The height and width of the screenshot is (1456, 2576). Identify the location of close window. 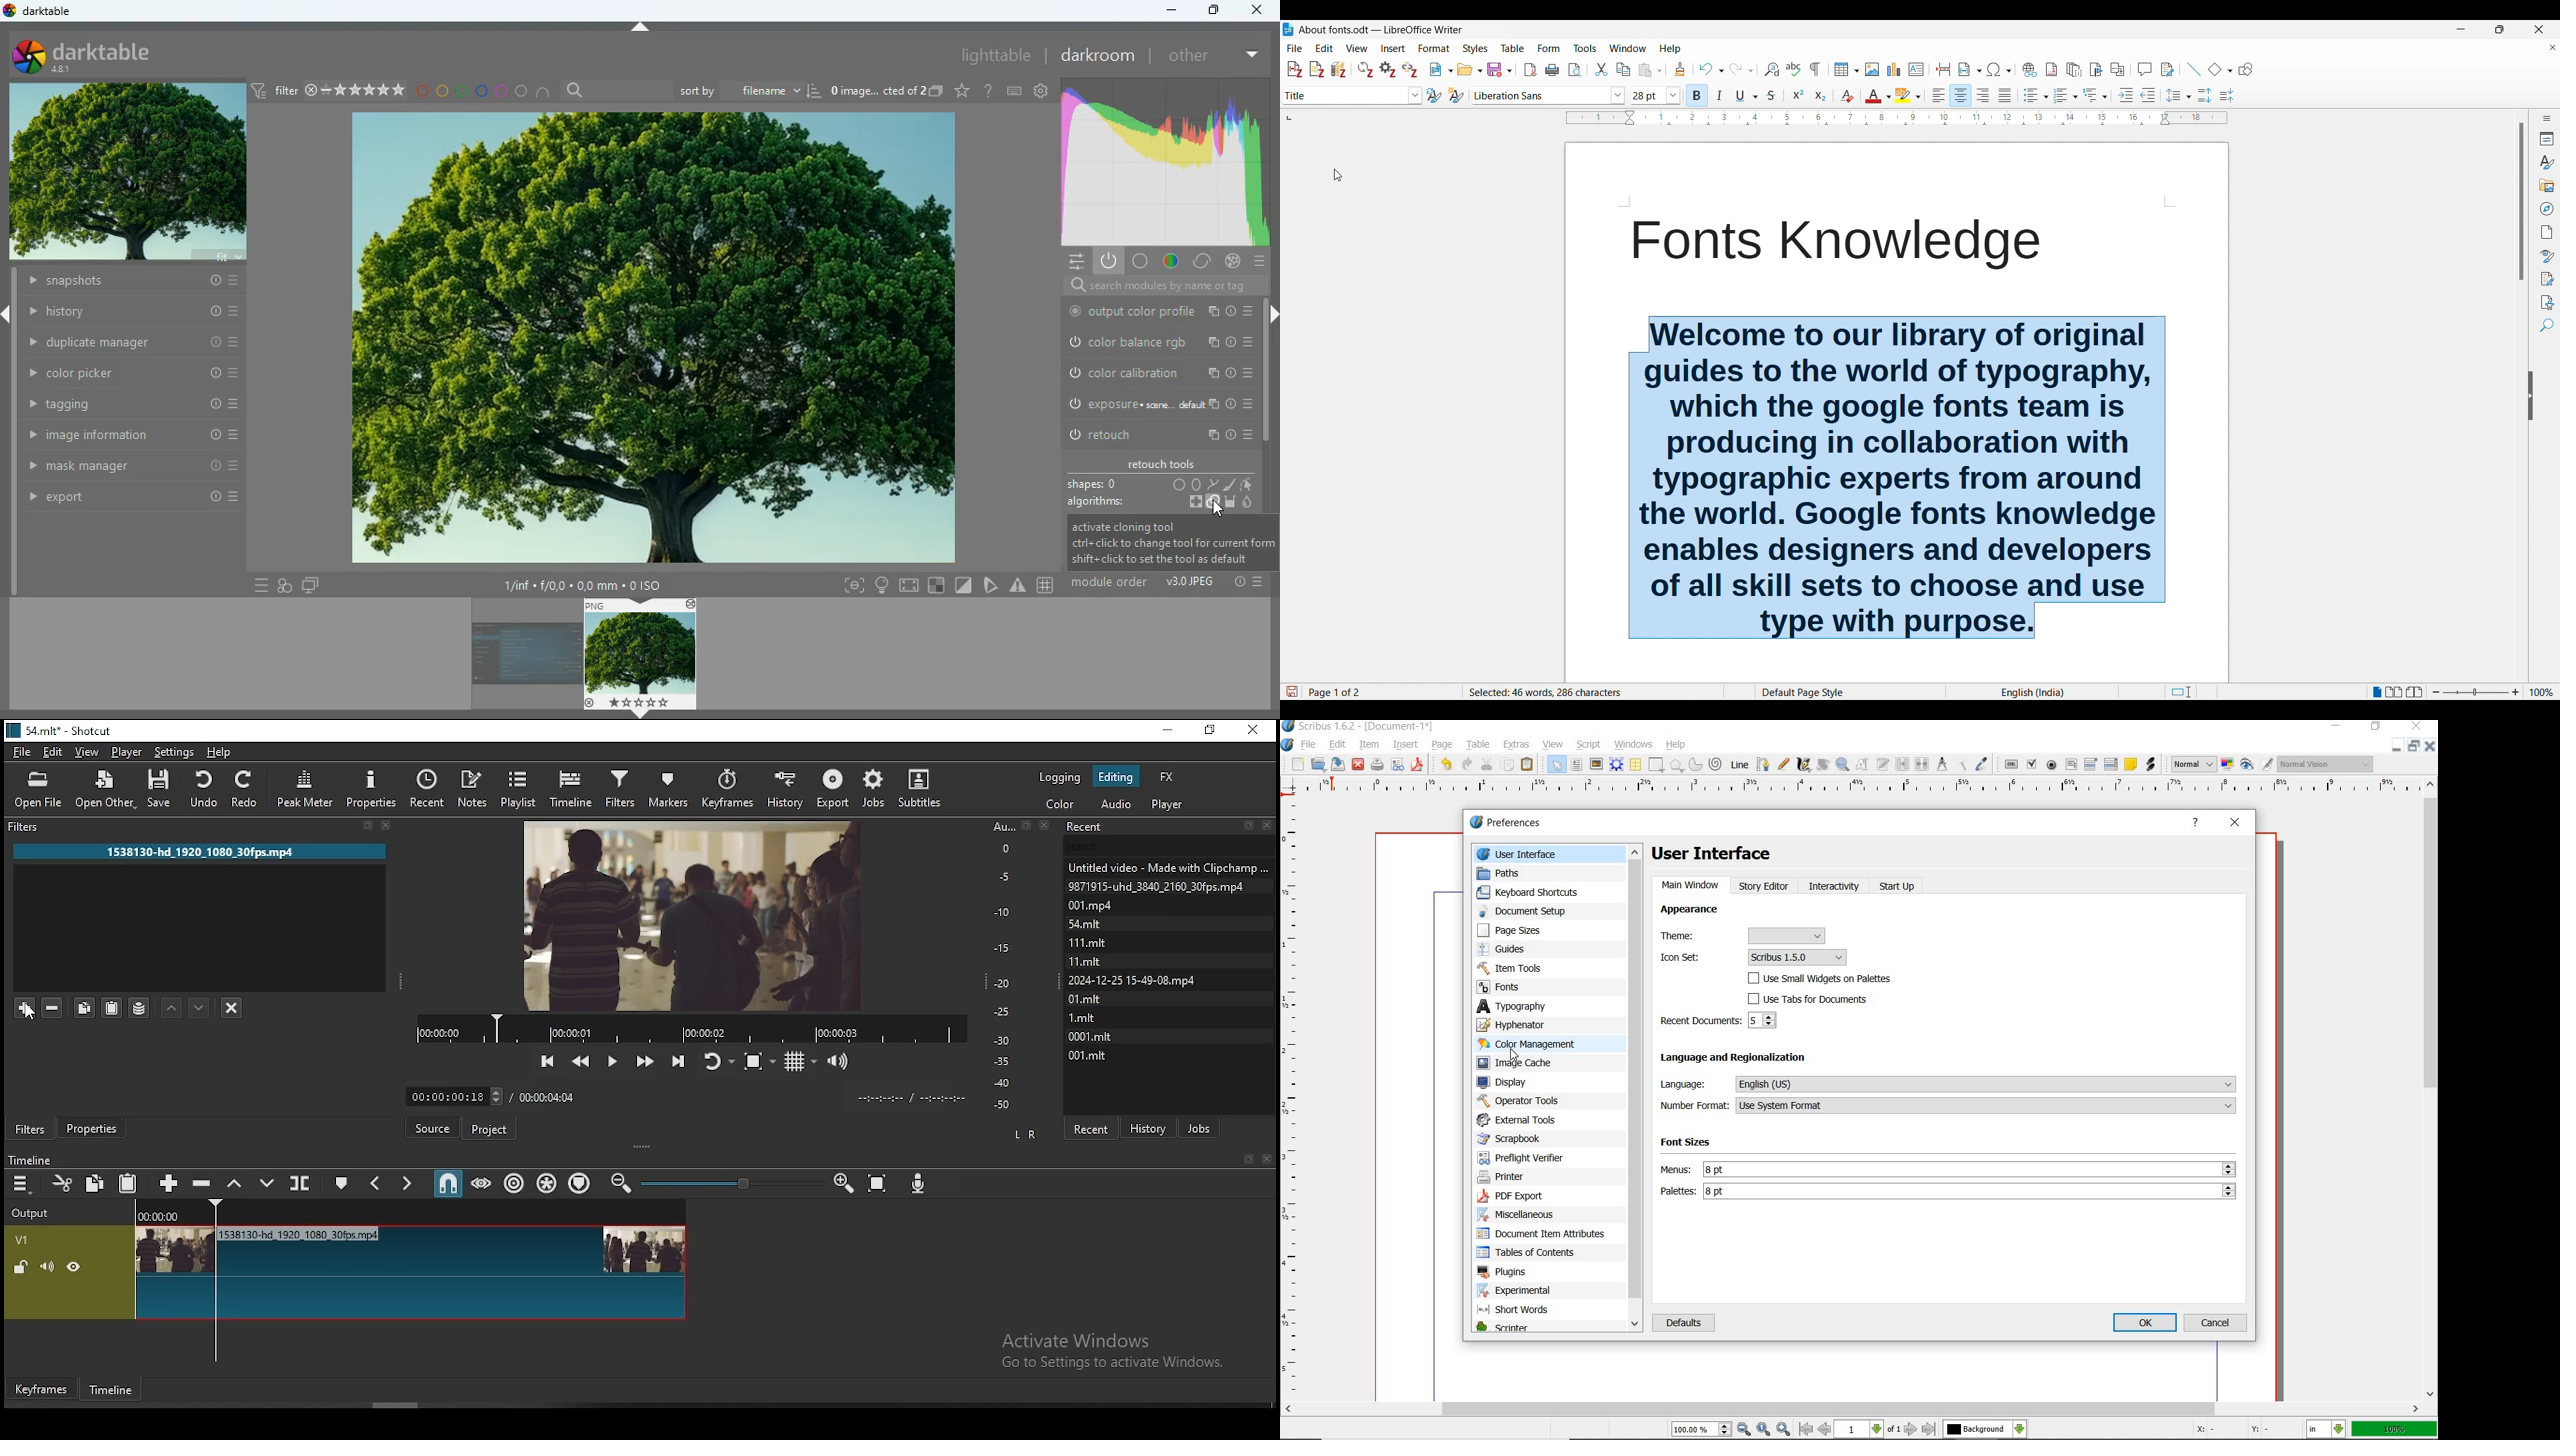
(1257, 731).